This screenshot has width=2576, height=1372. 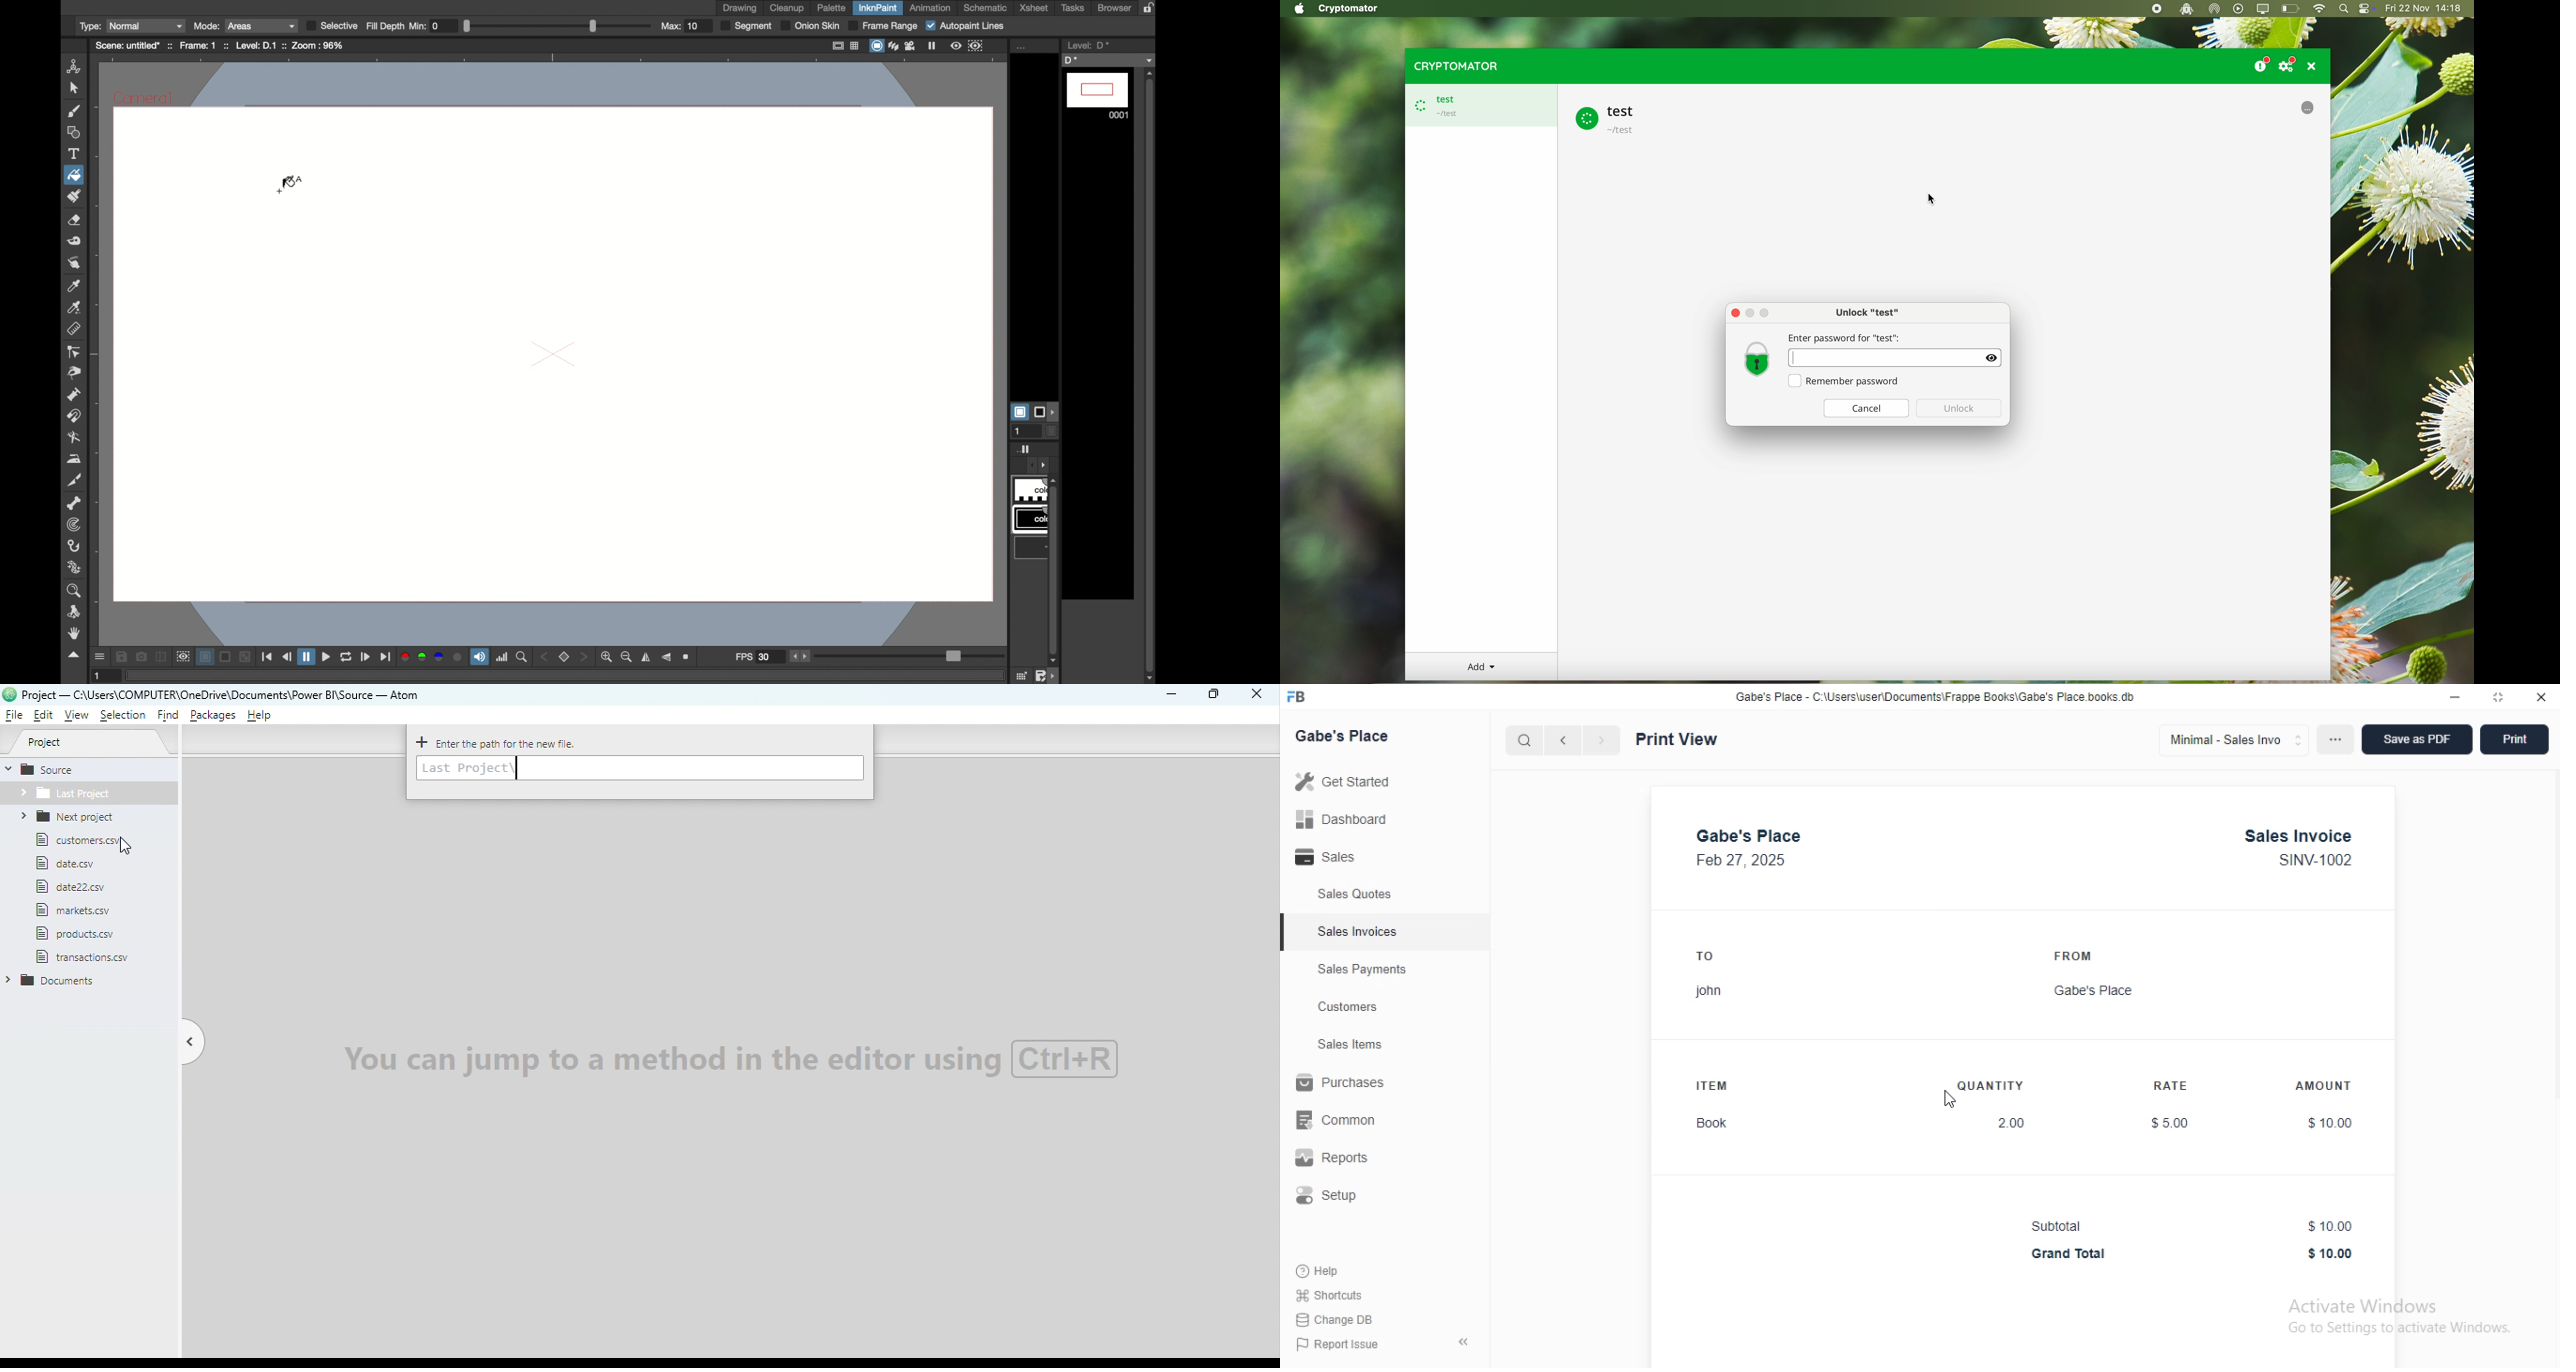 I want to click on setup, so click(x=1327, y=1195).